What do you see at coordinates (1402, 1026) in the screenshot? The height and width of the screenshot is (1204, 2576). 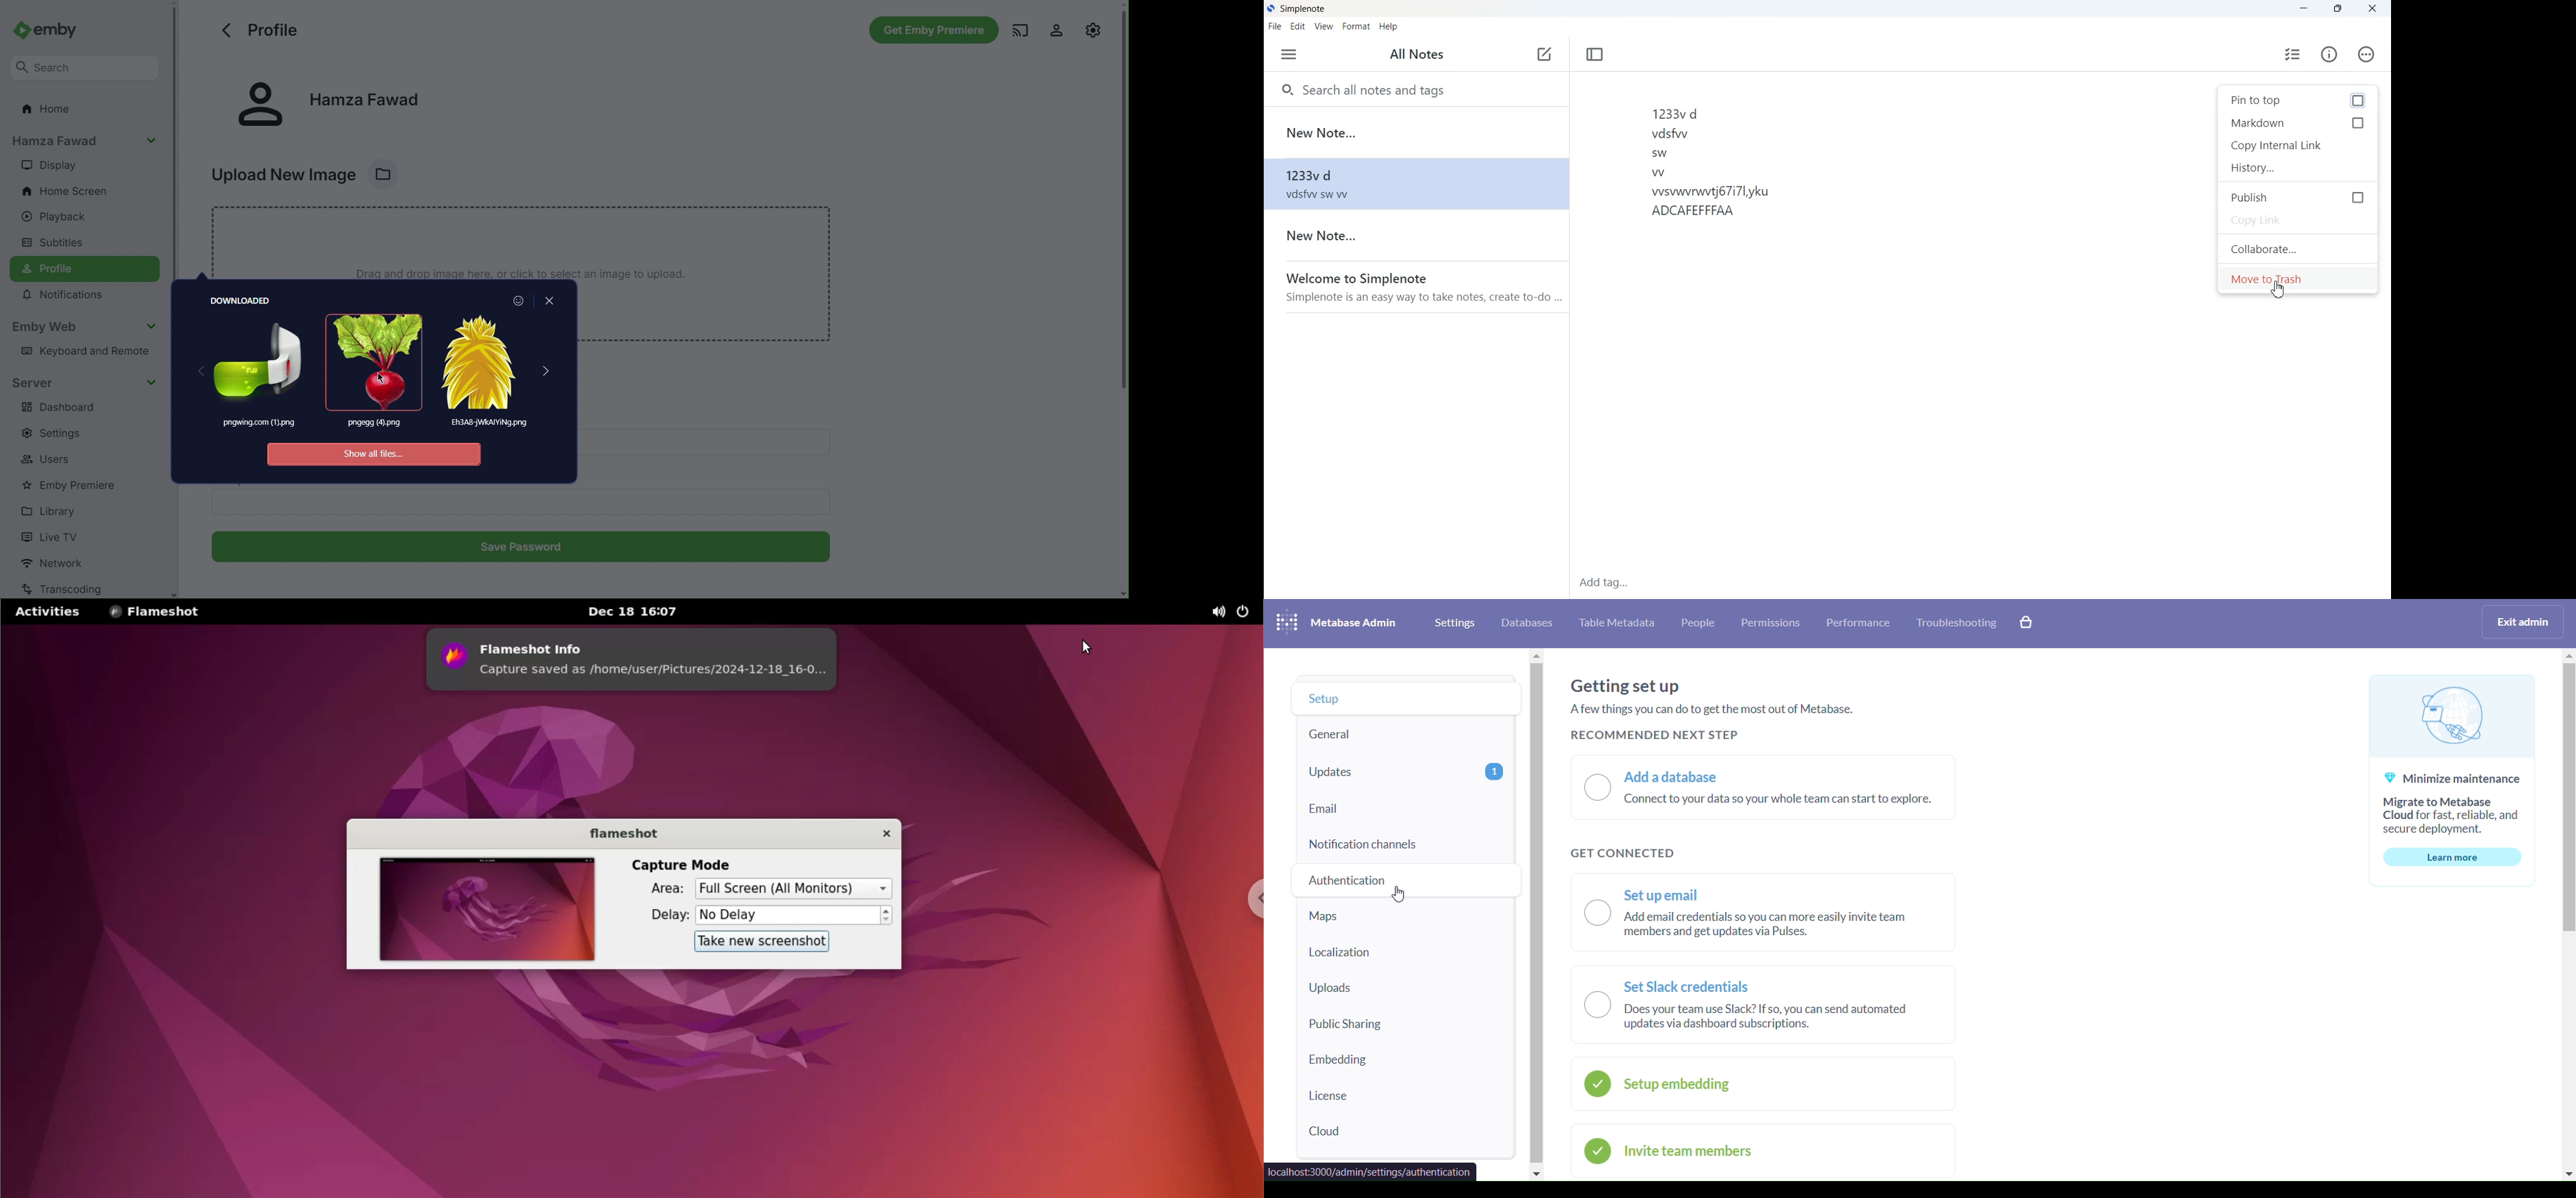 I see `public sharing` at bounding box center [1402, 1026].